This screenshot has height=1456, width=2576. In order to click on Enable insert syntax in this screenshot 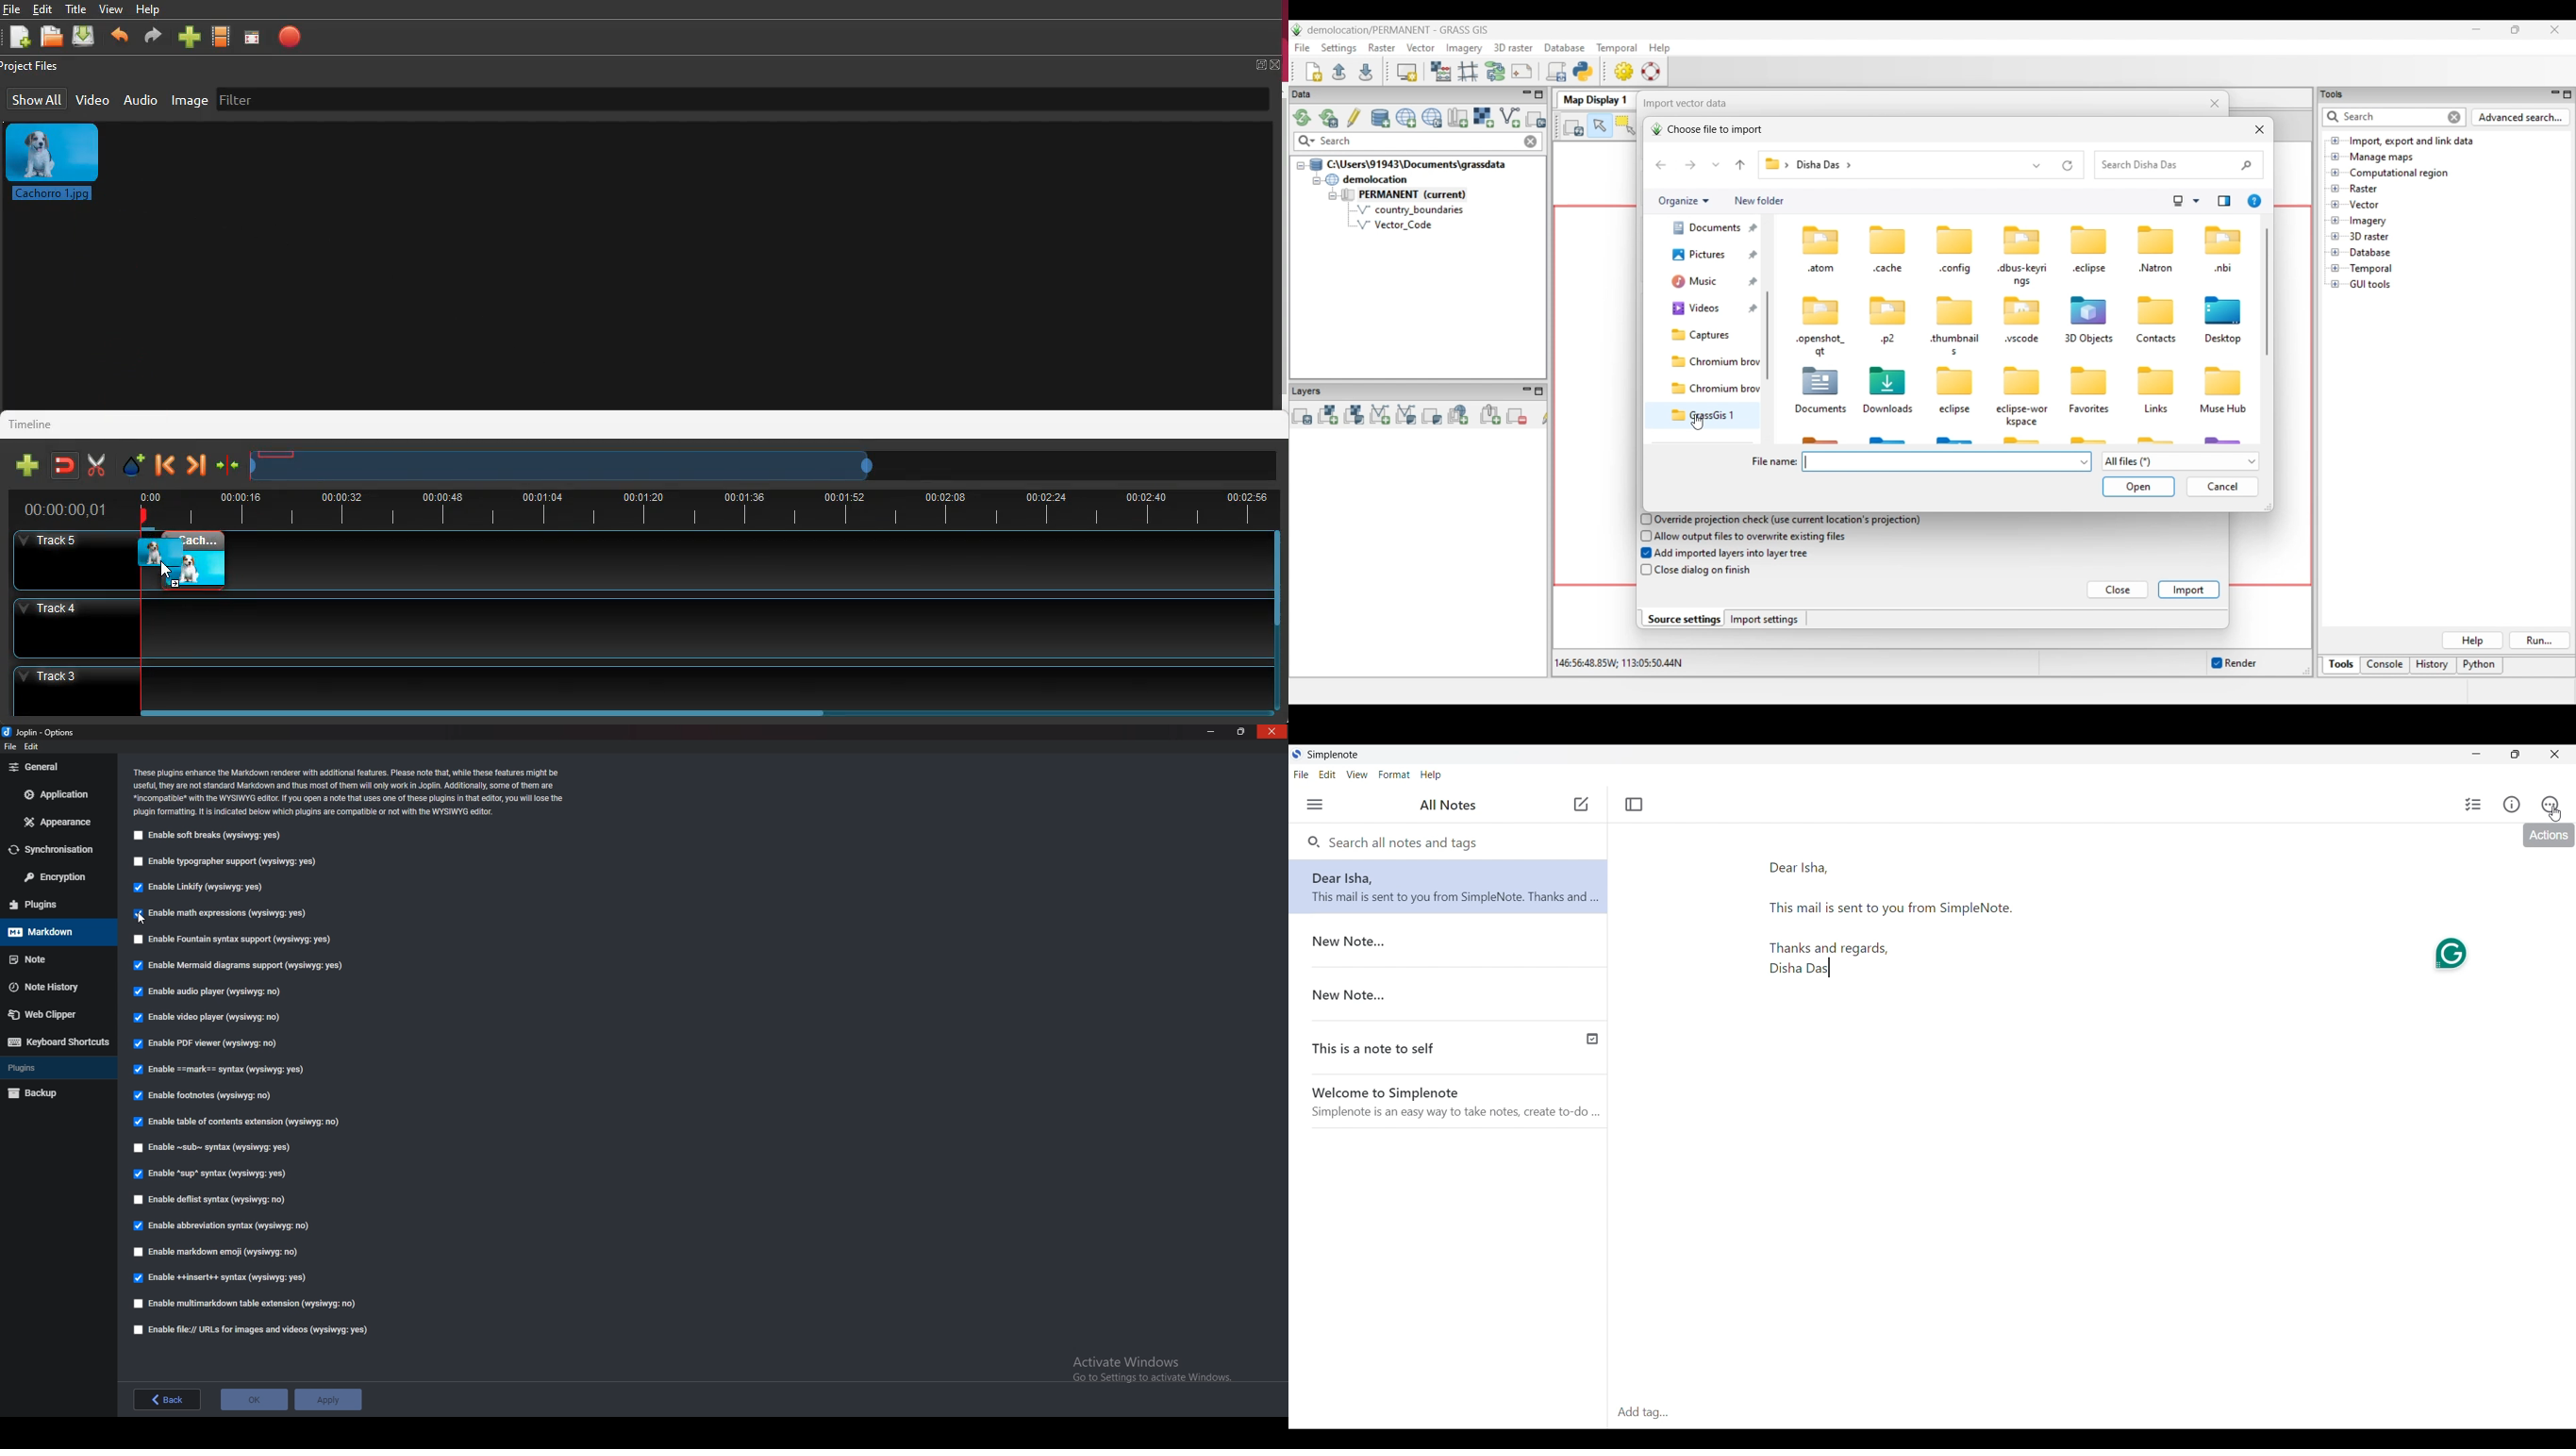, I will do `click(220, 1279)`.